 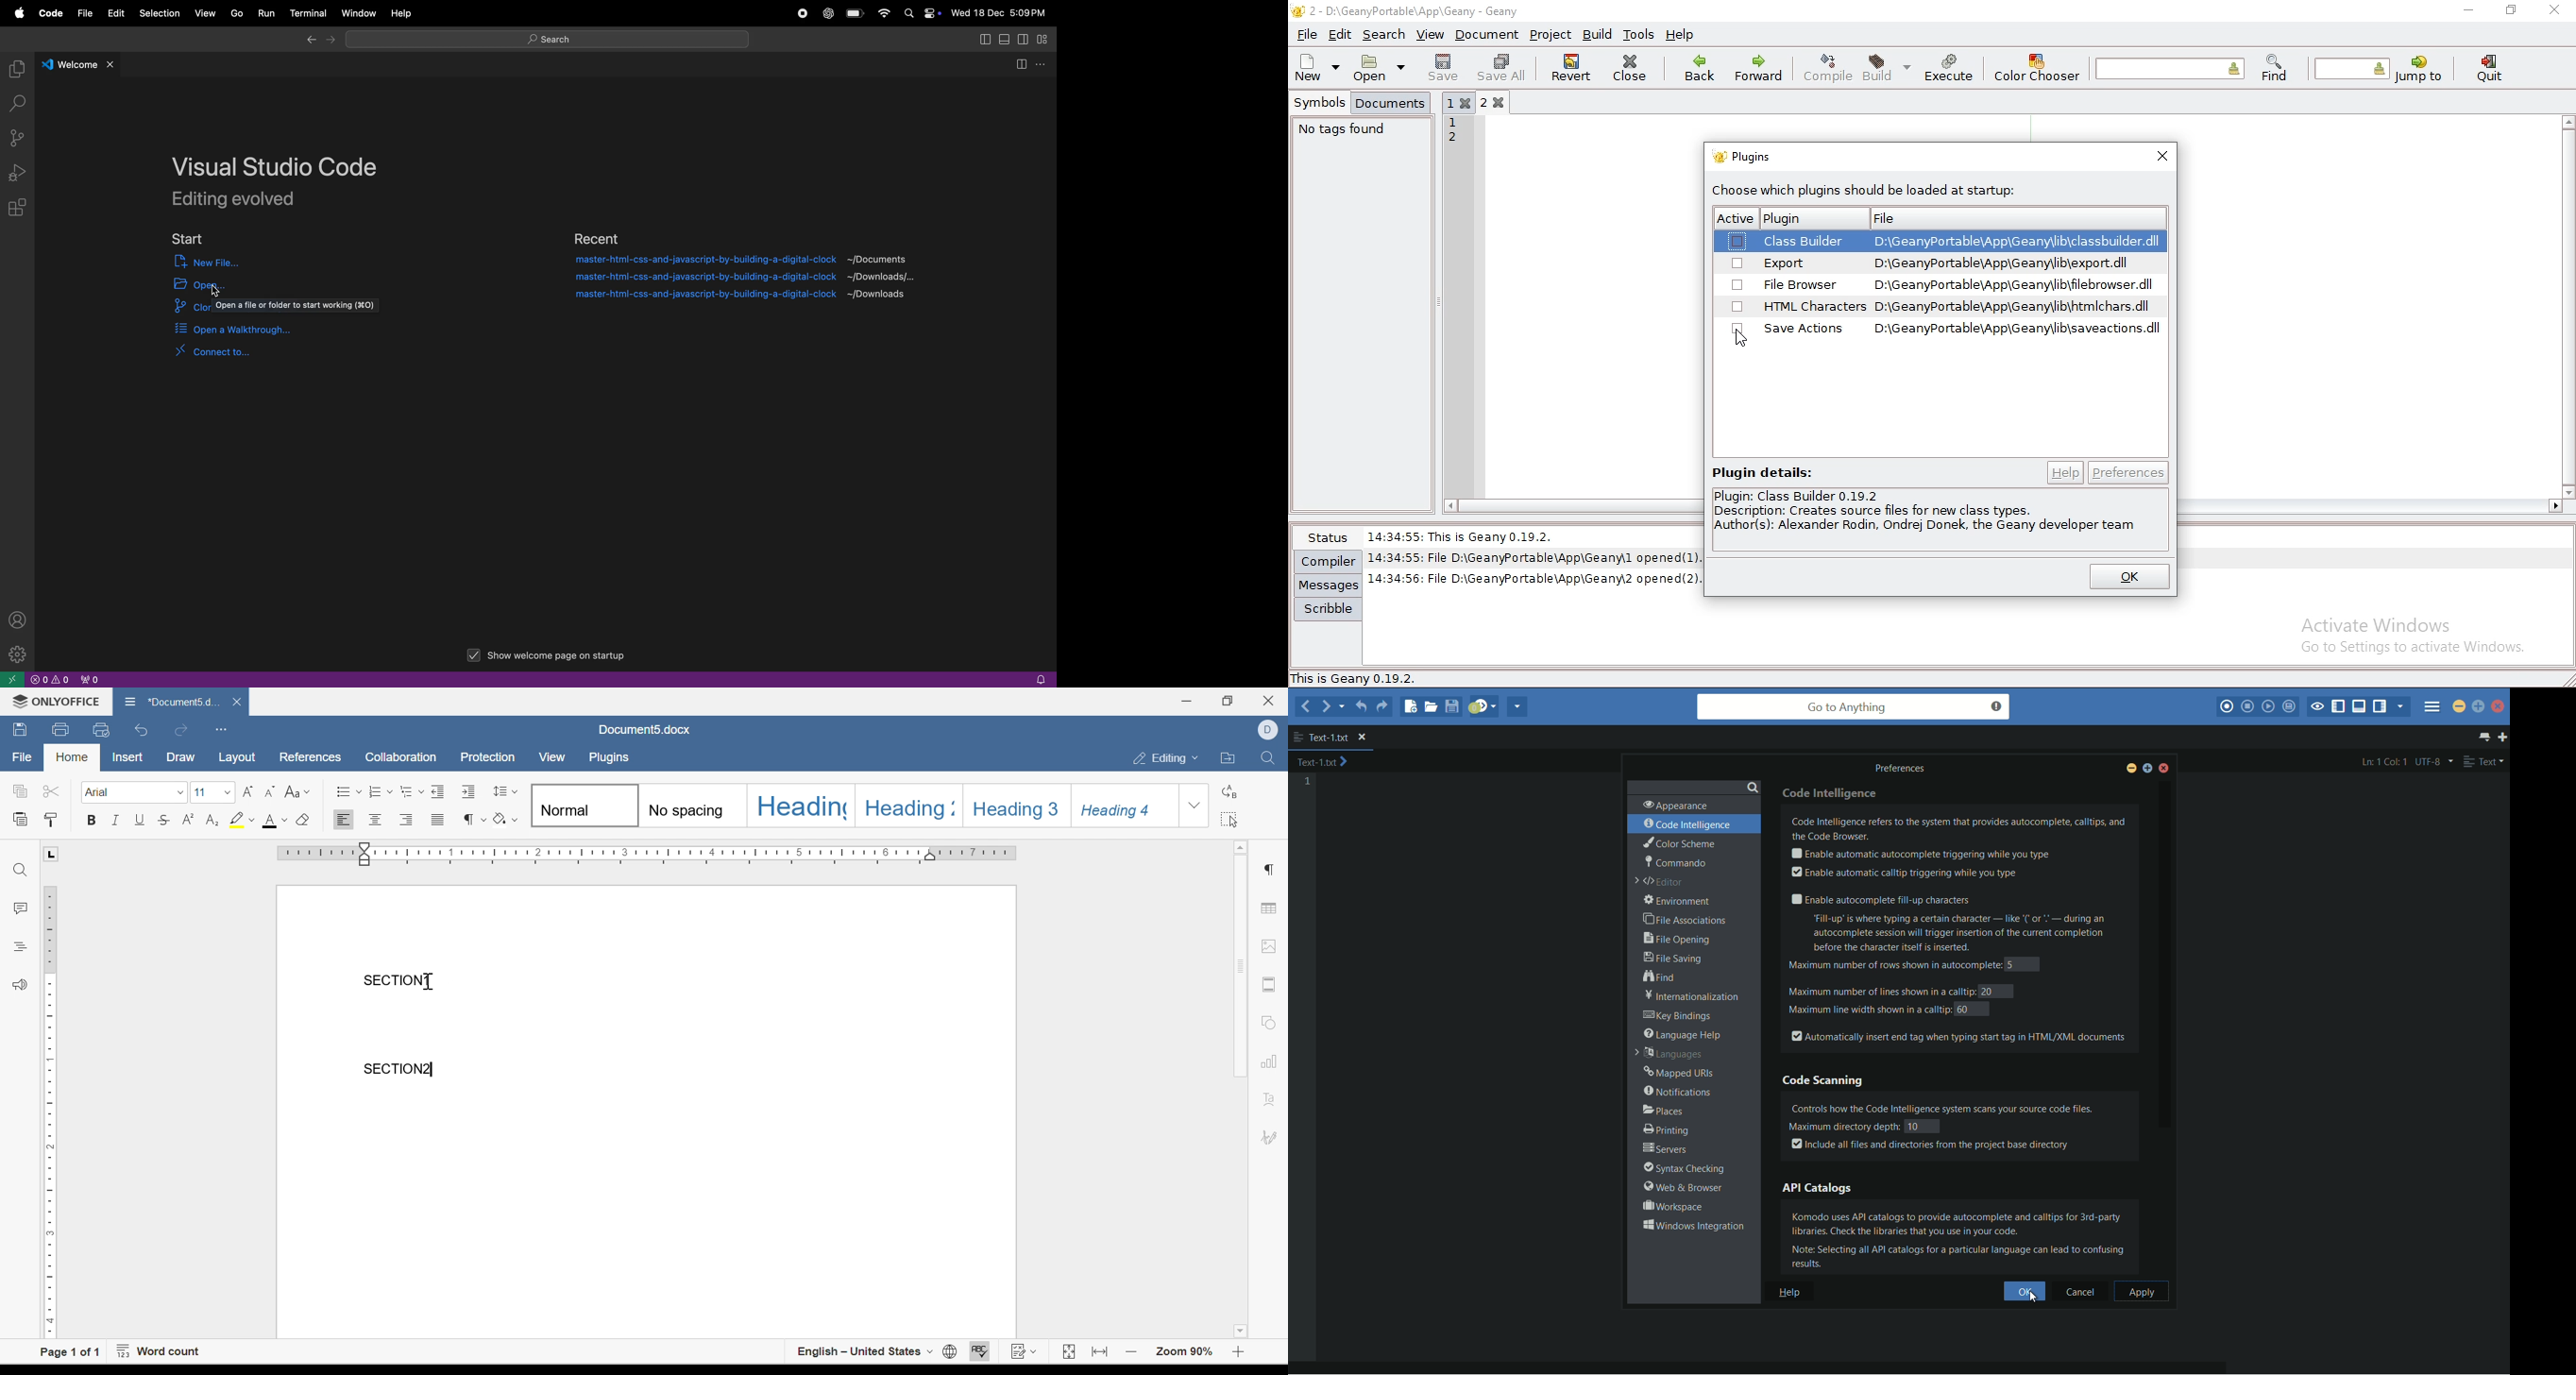 I want to click on font size, so click(x=201, y=794).